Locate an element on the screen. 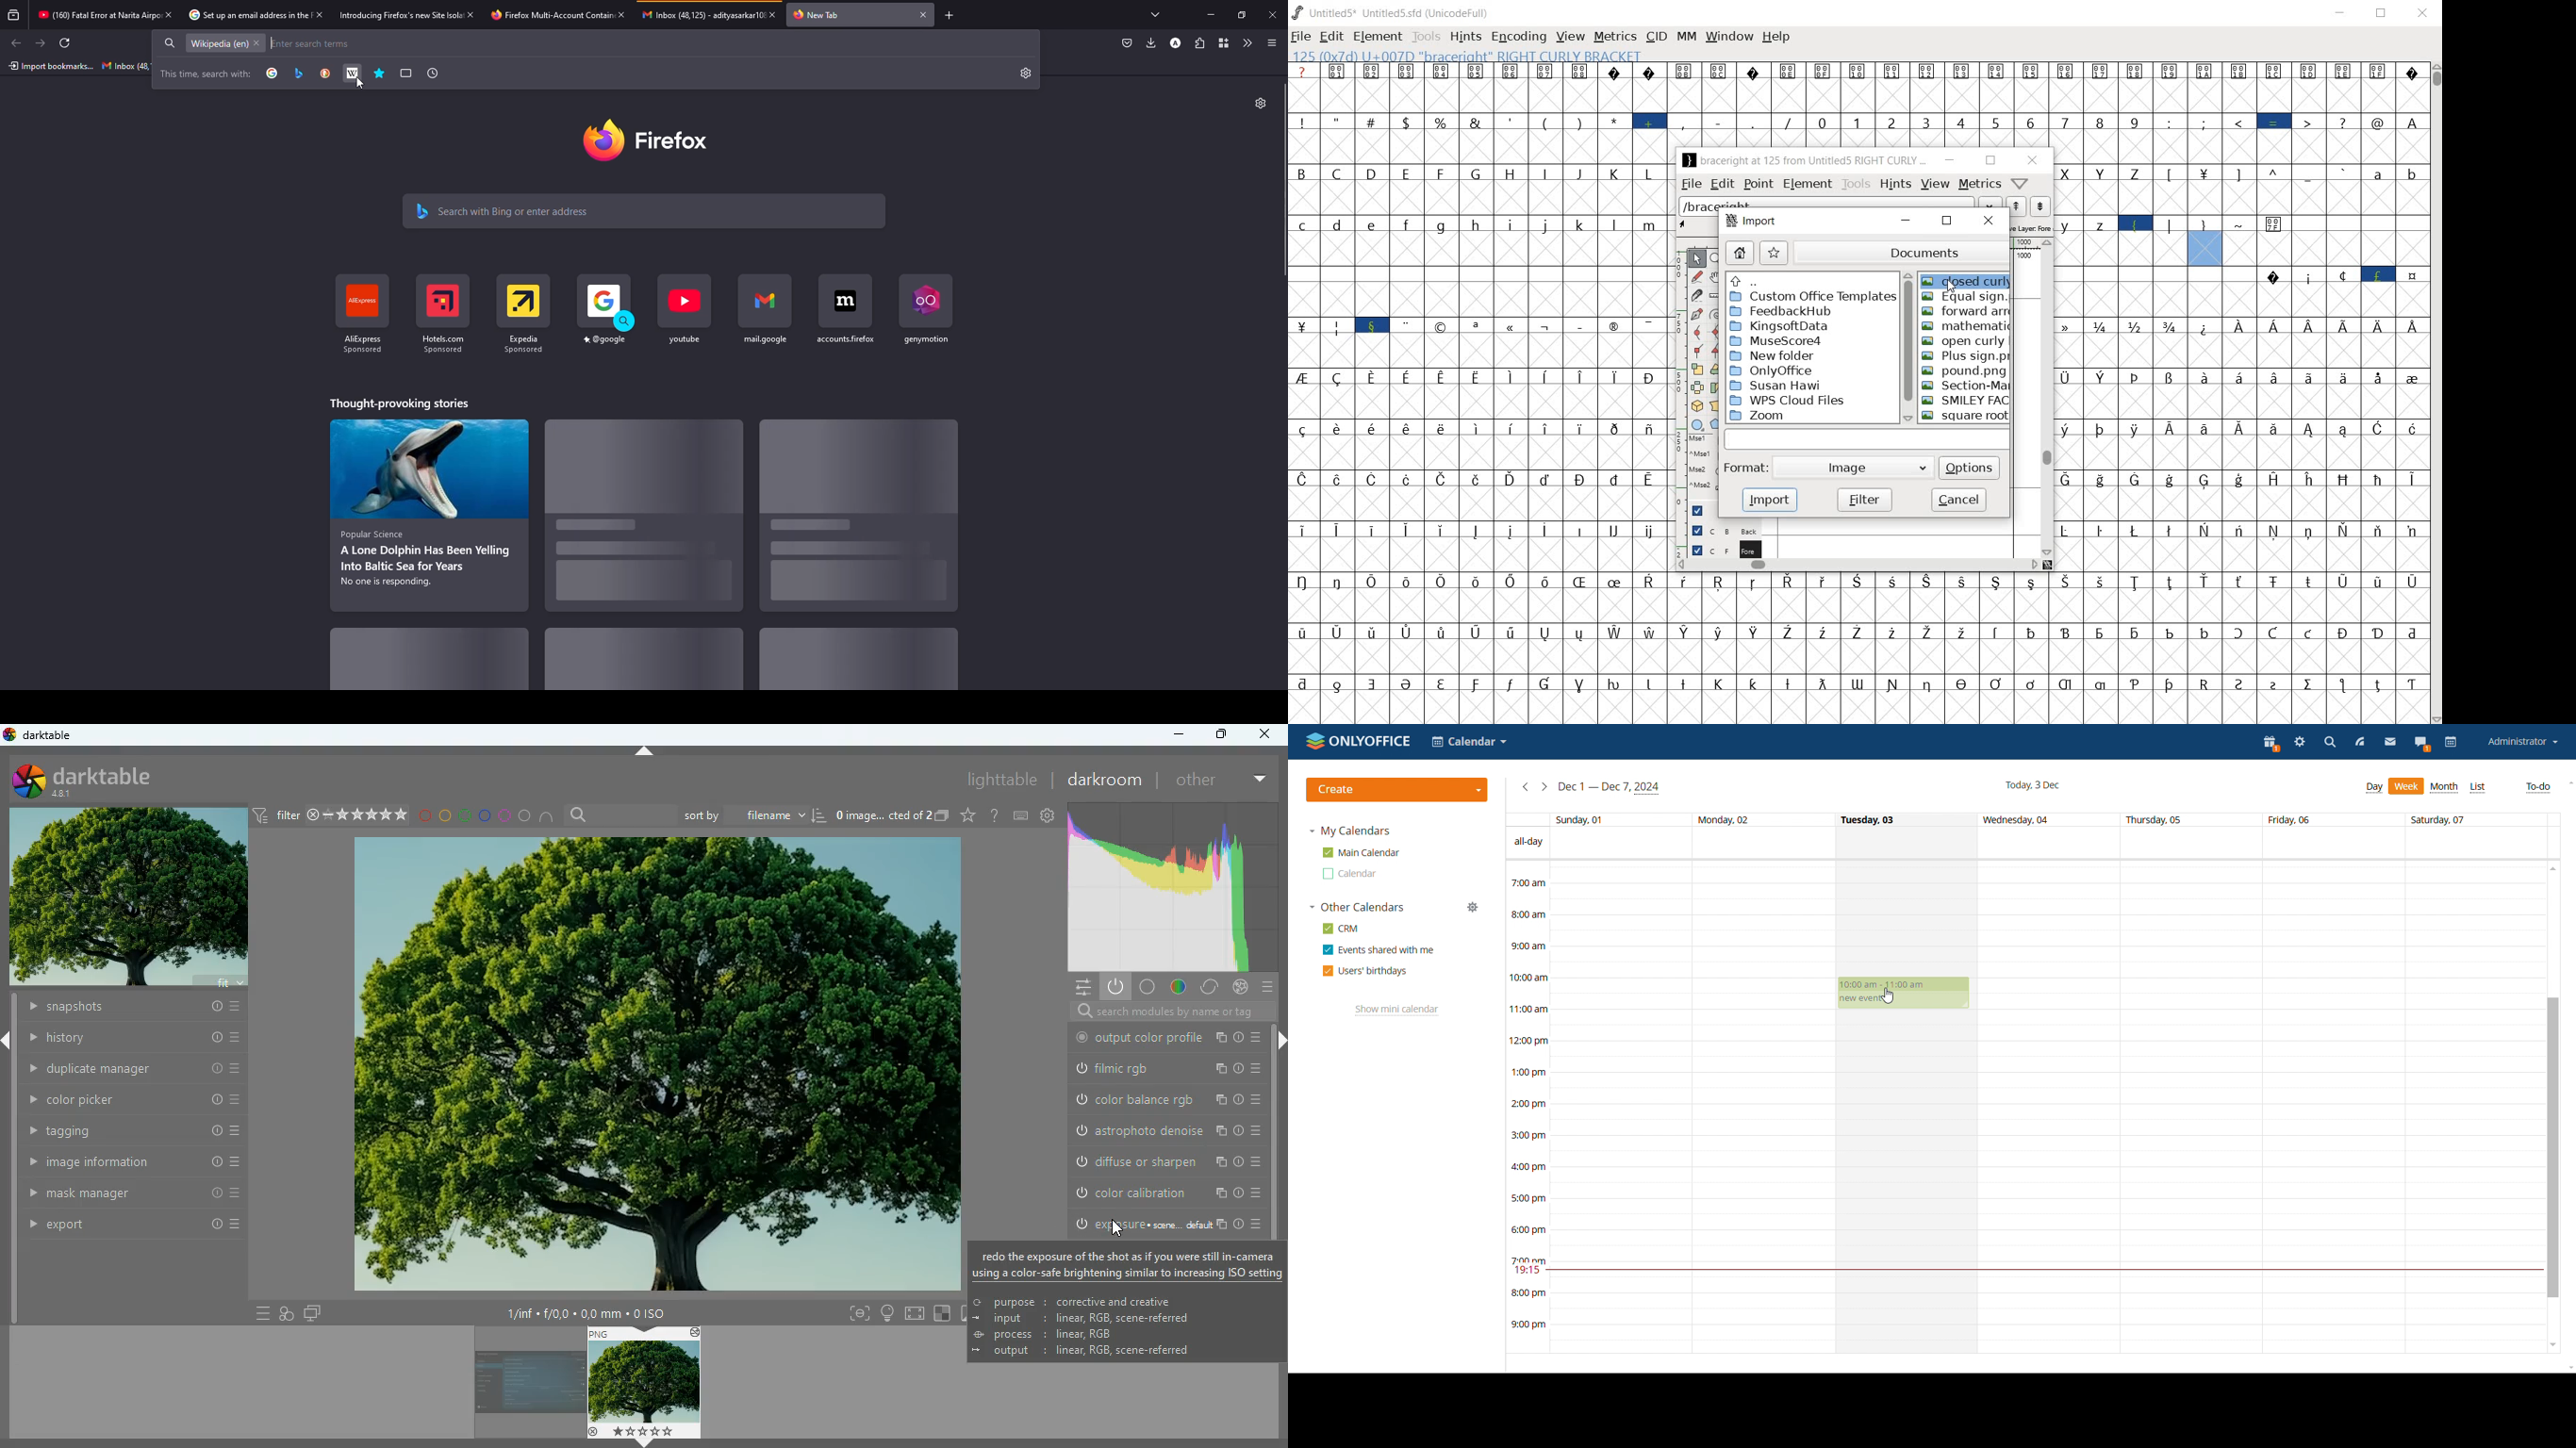 This screenshot has height=1456, width=2576. Untitled5* Untitled5.sfd (UnicodeFull) is located at coordinates (1392, 12).